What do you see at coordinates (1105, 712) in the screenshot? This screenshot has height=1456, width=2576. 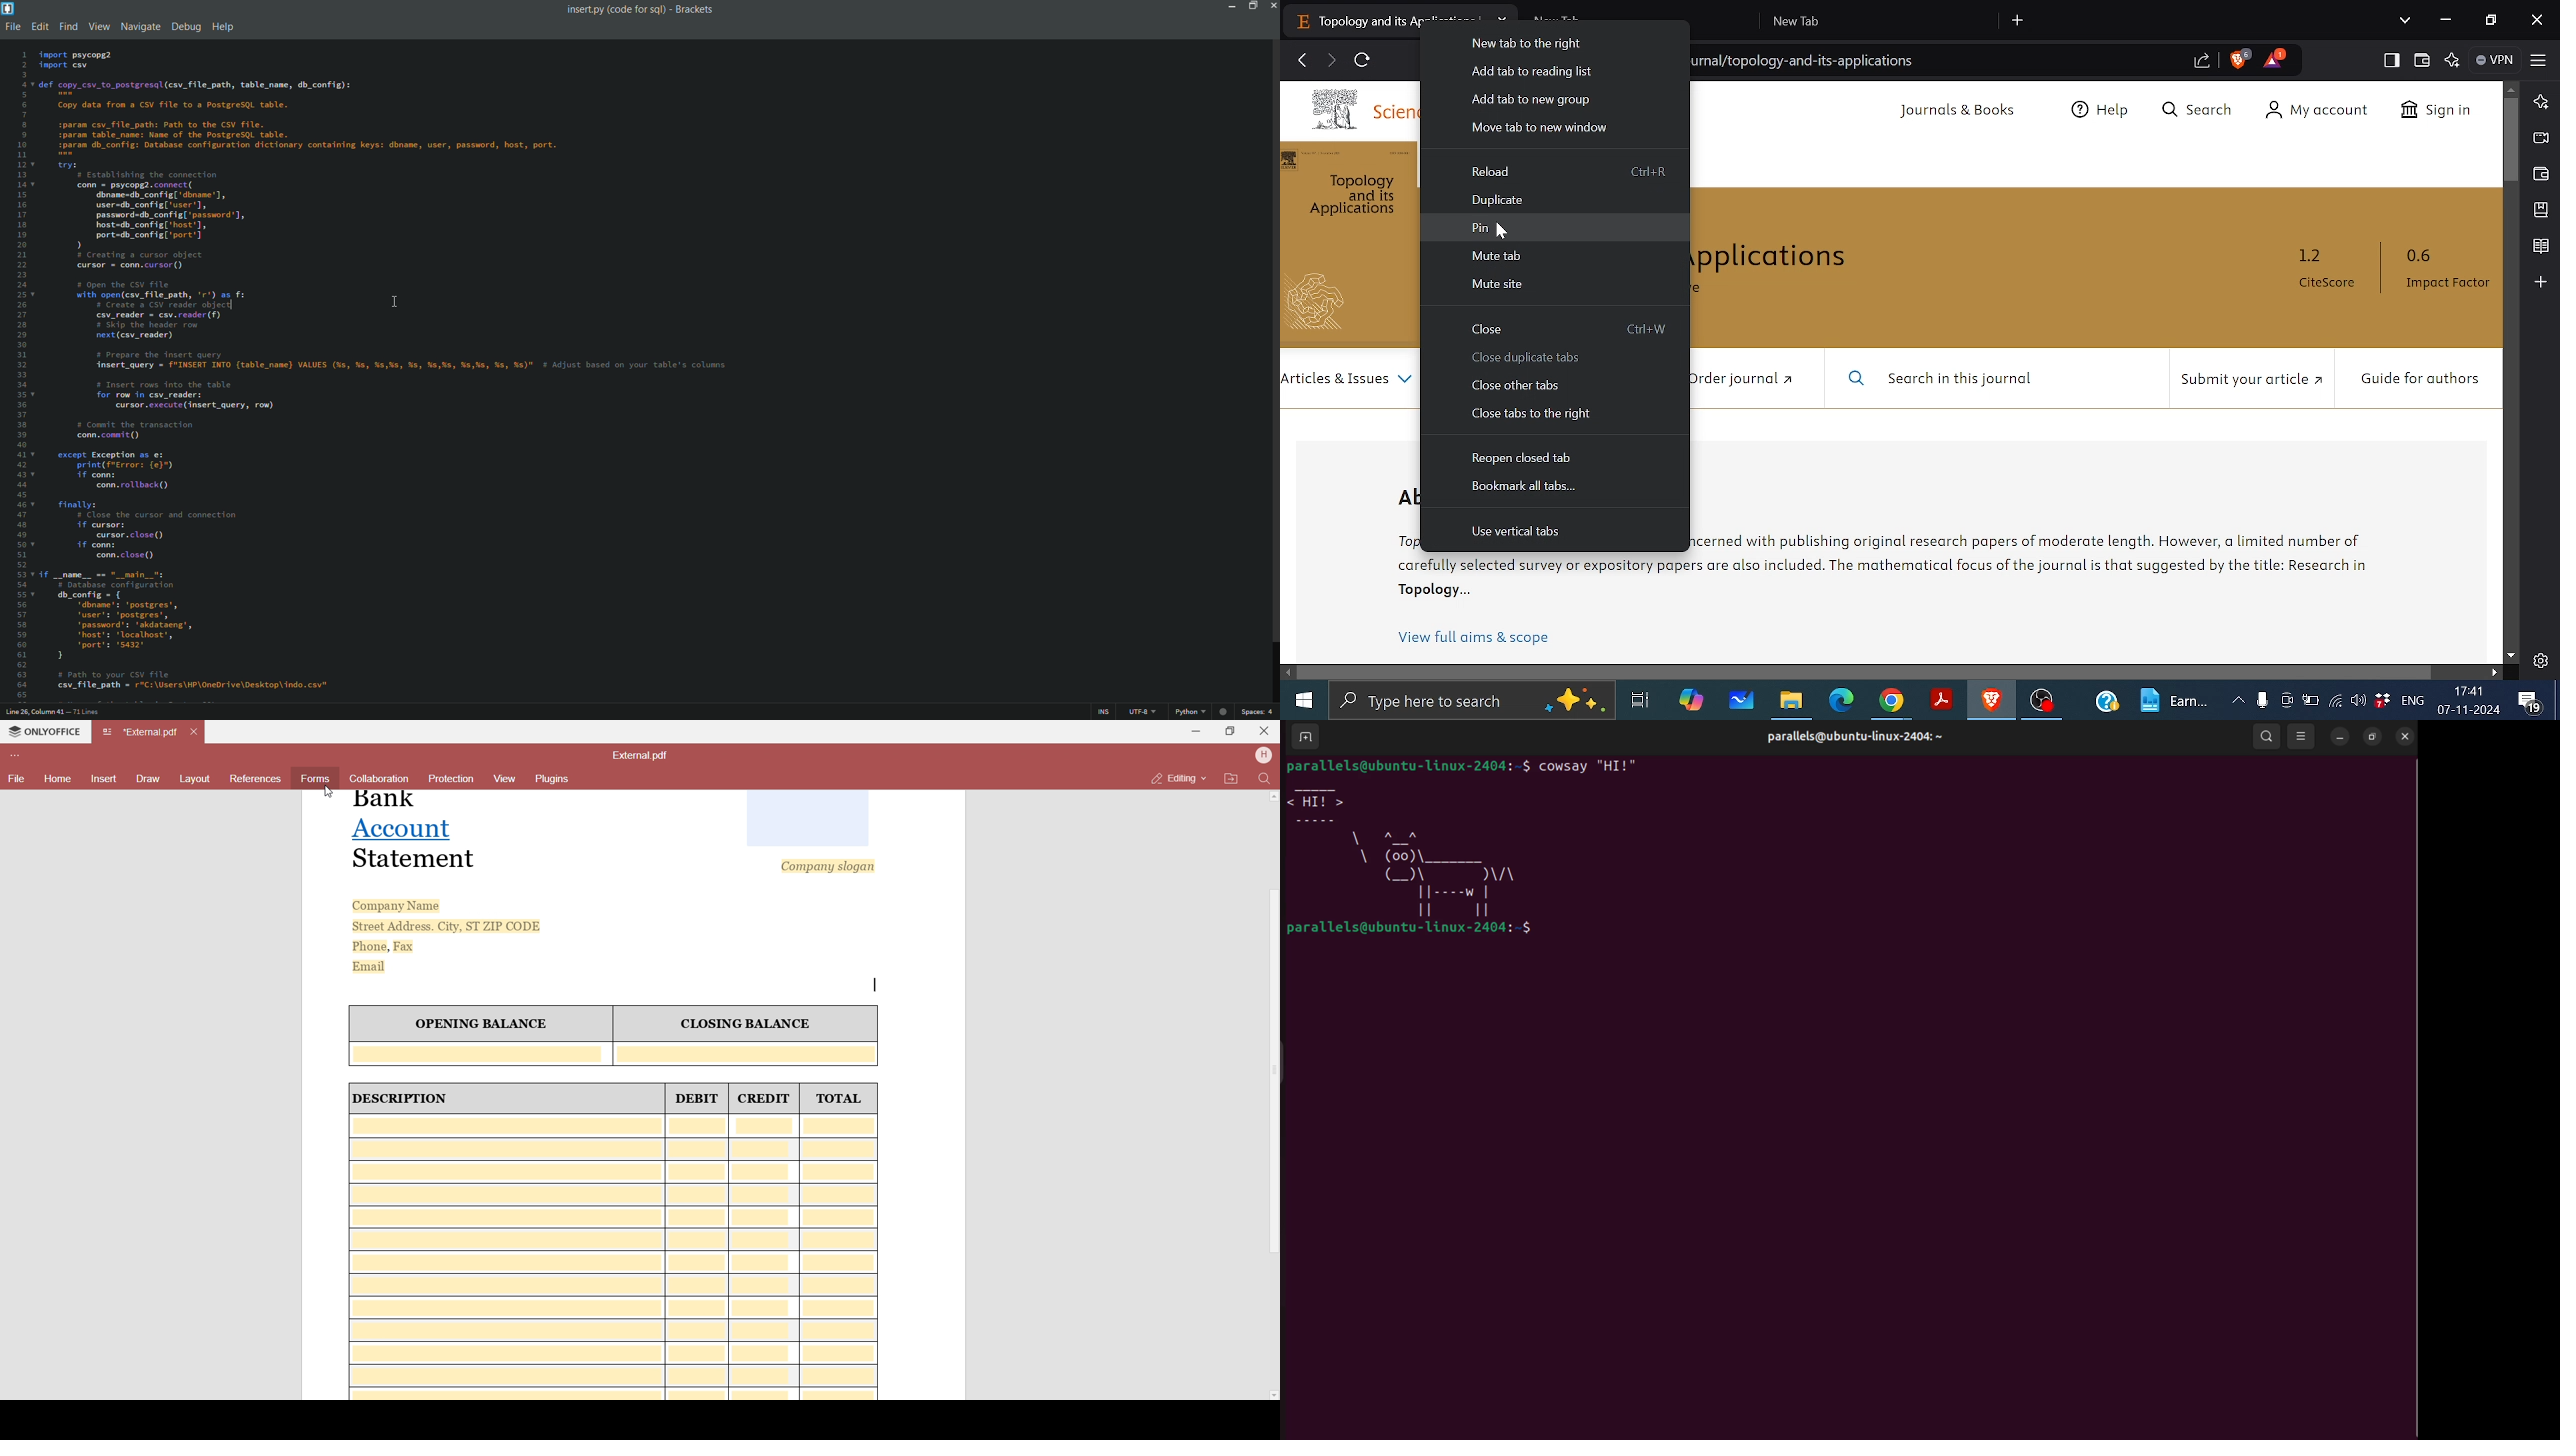 I see `ins` at bounding box center [1105, 712].